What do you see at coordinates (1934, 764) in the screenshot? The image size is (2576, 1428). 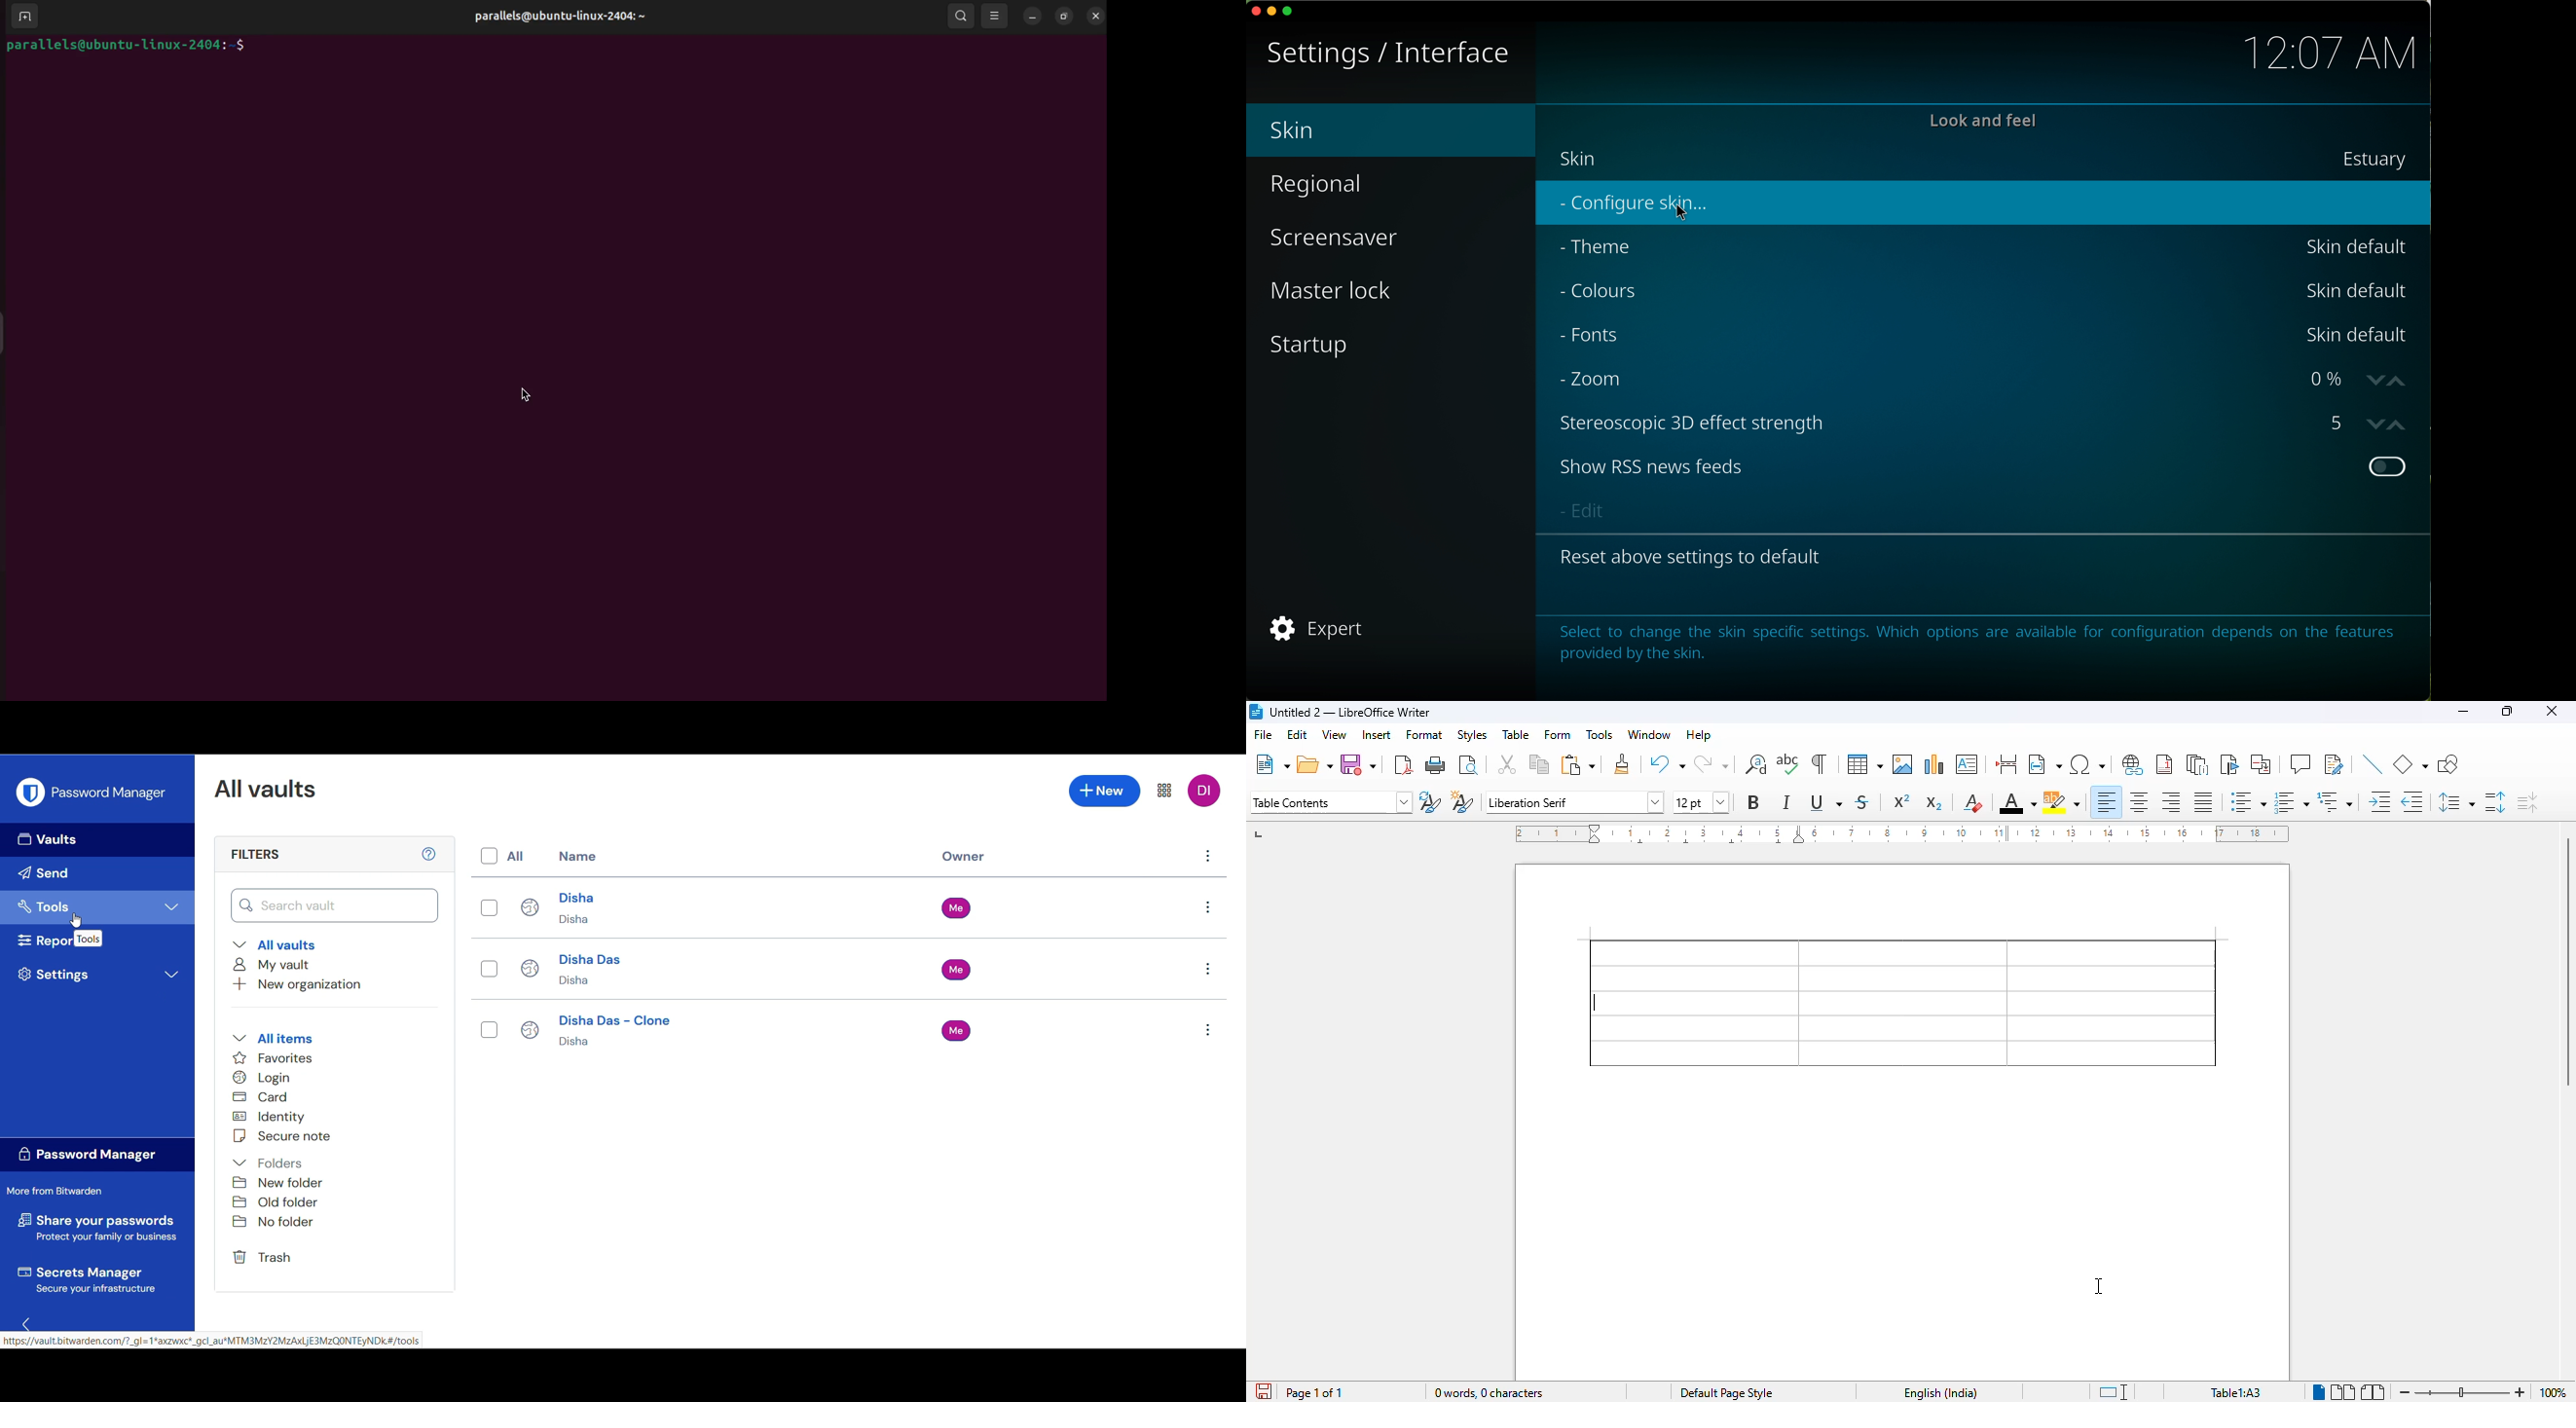 I see `insert chart` at bounding box center [1934, 764].